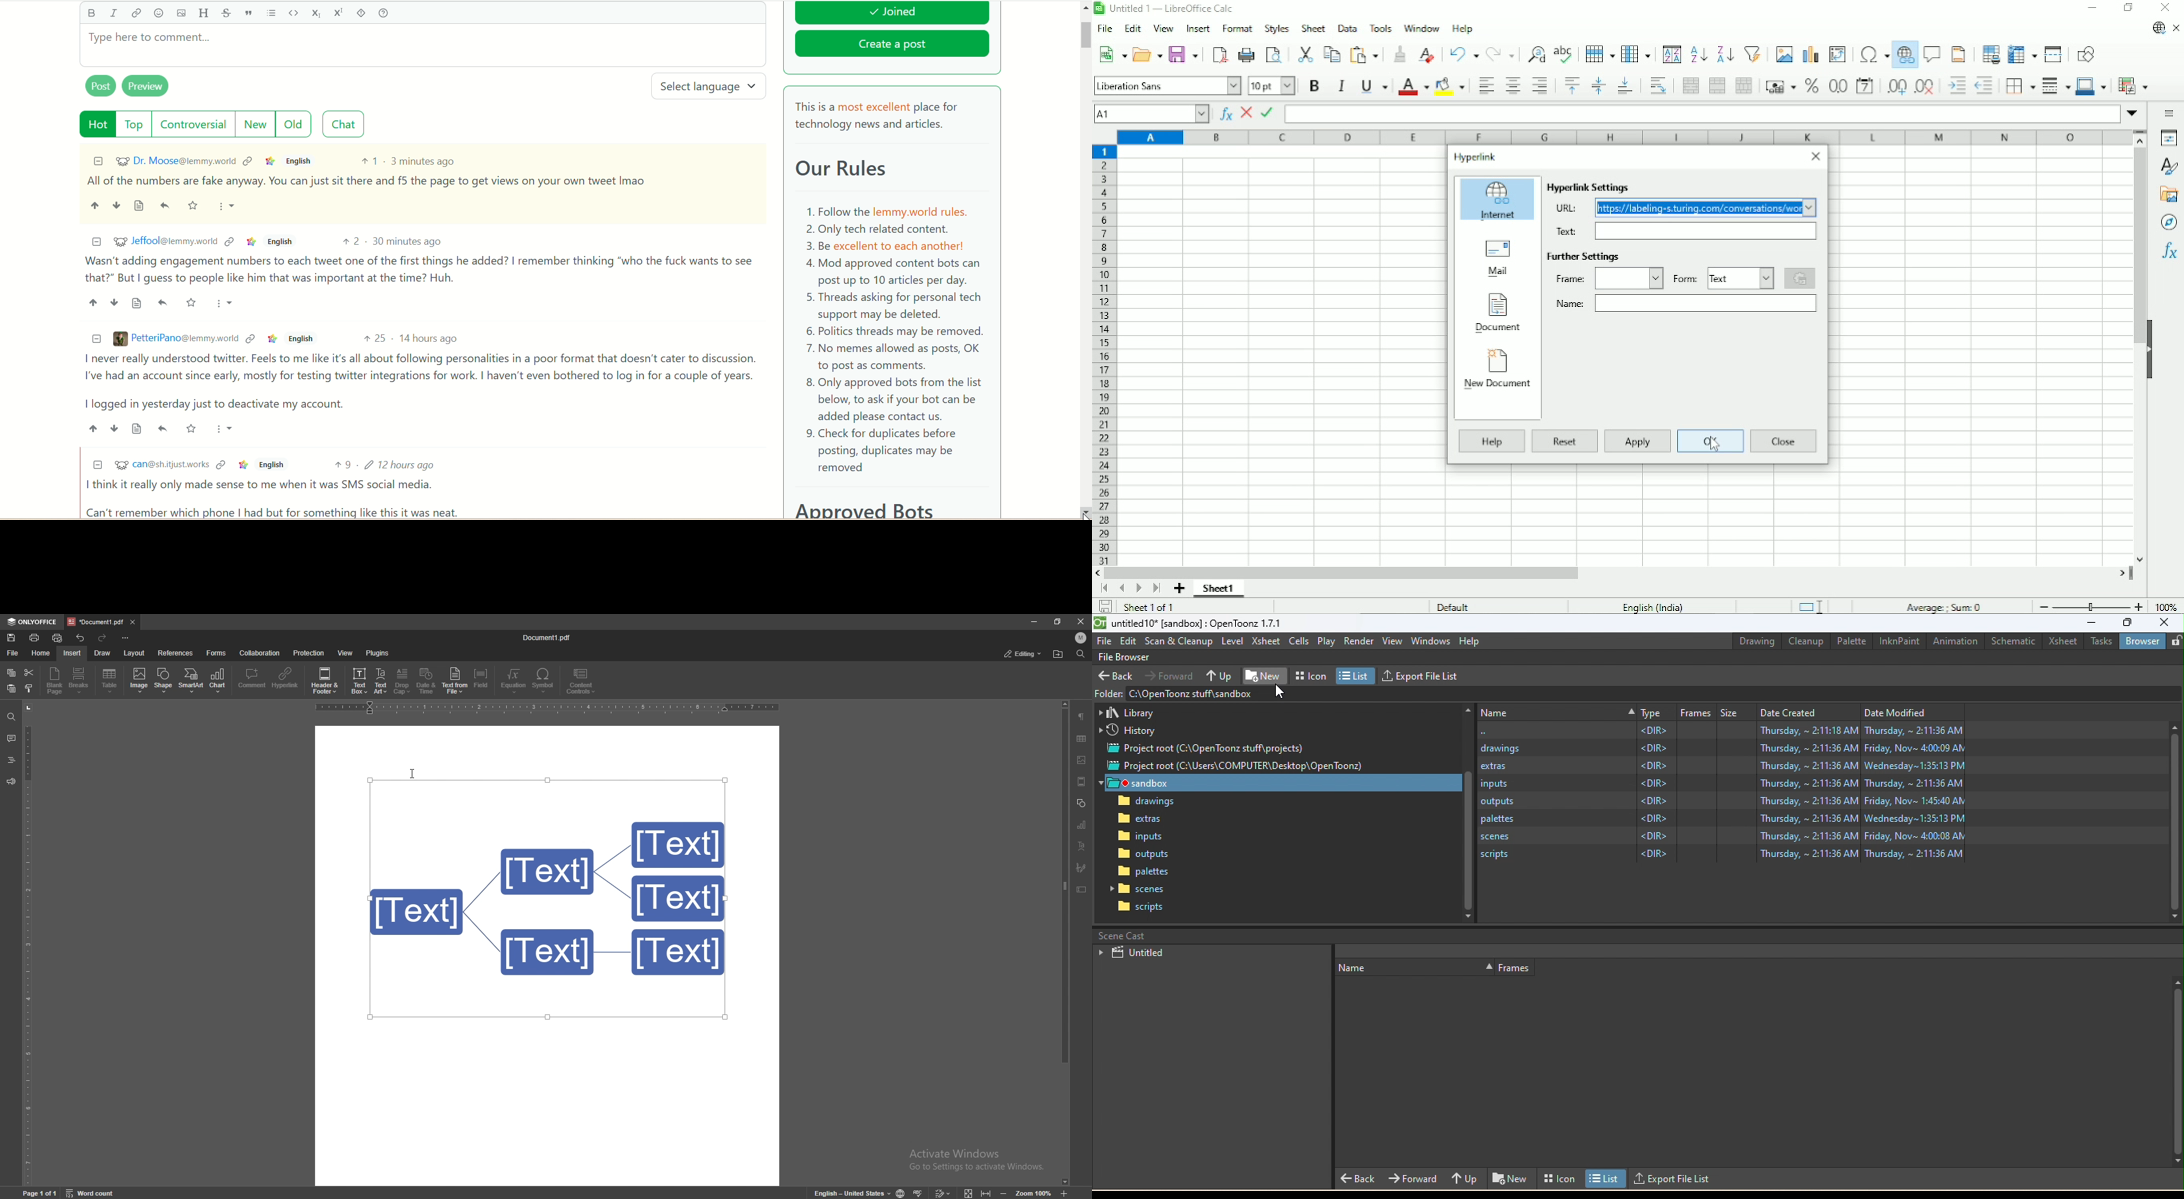 Image resolution: width=2184 pixels, height=1204 pixels. I want to click on Insert comments, so click(1932, 53).